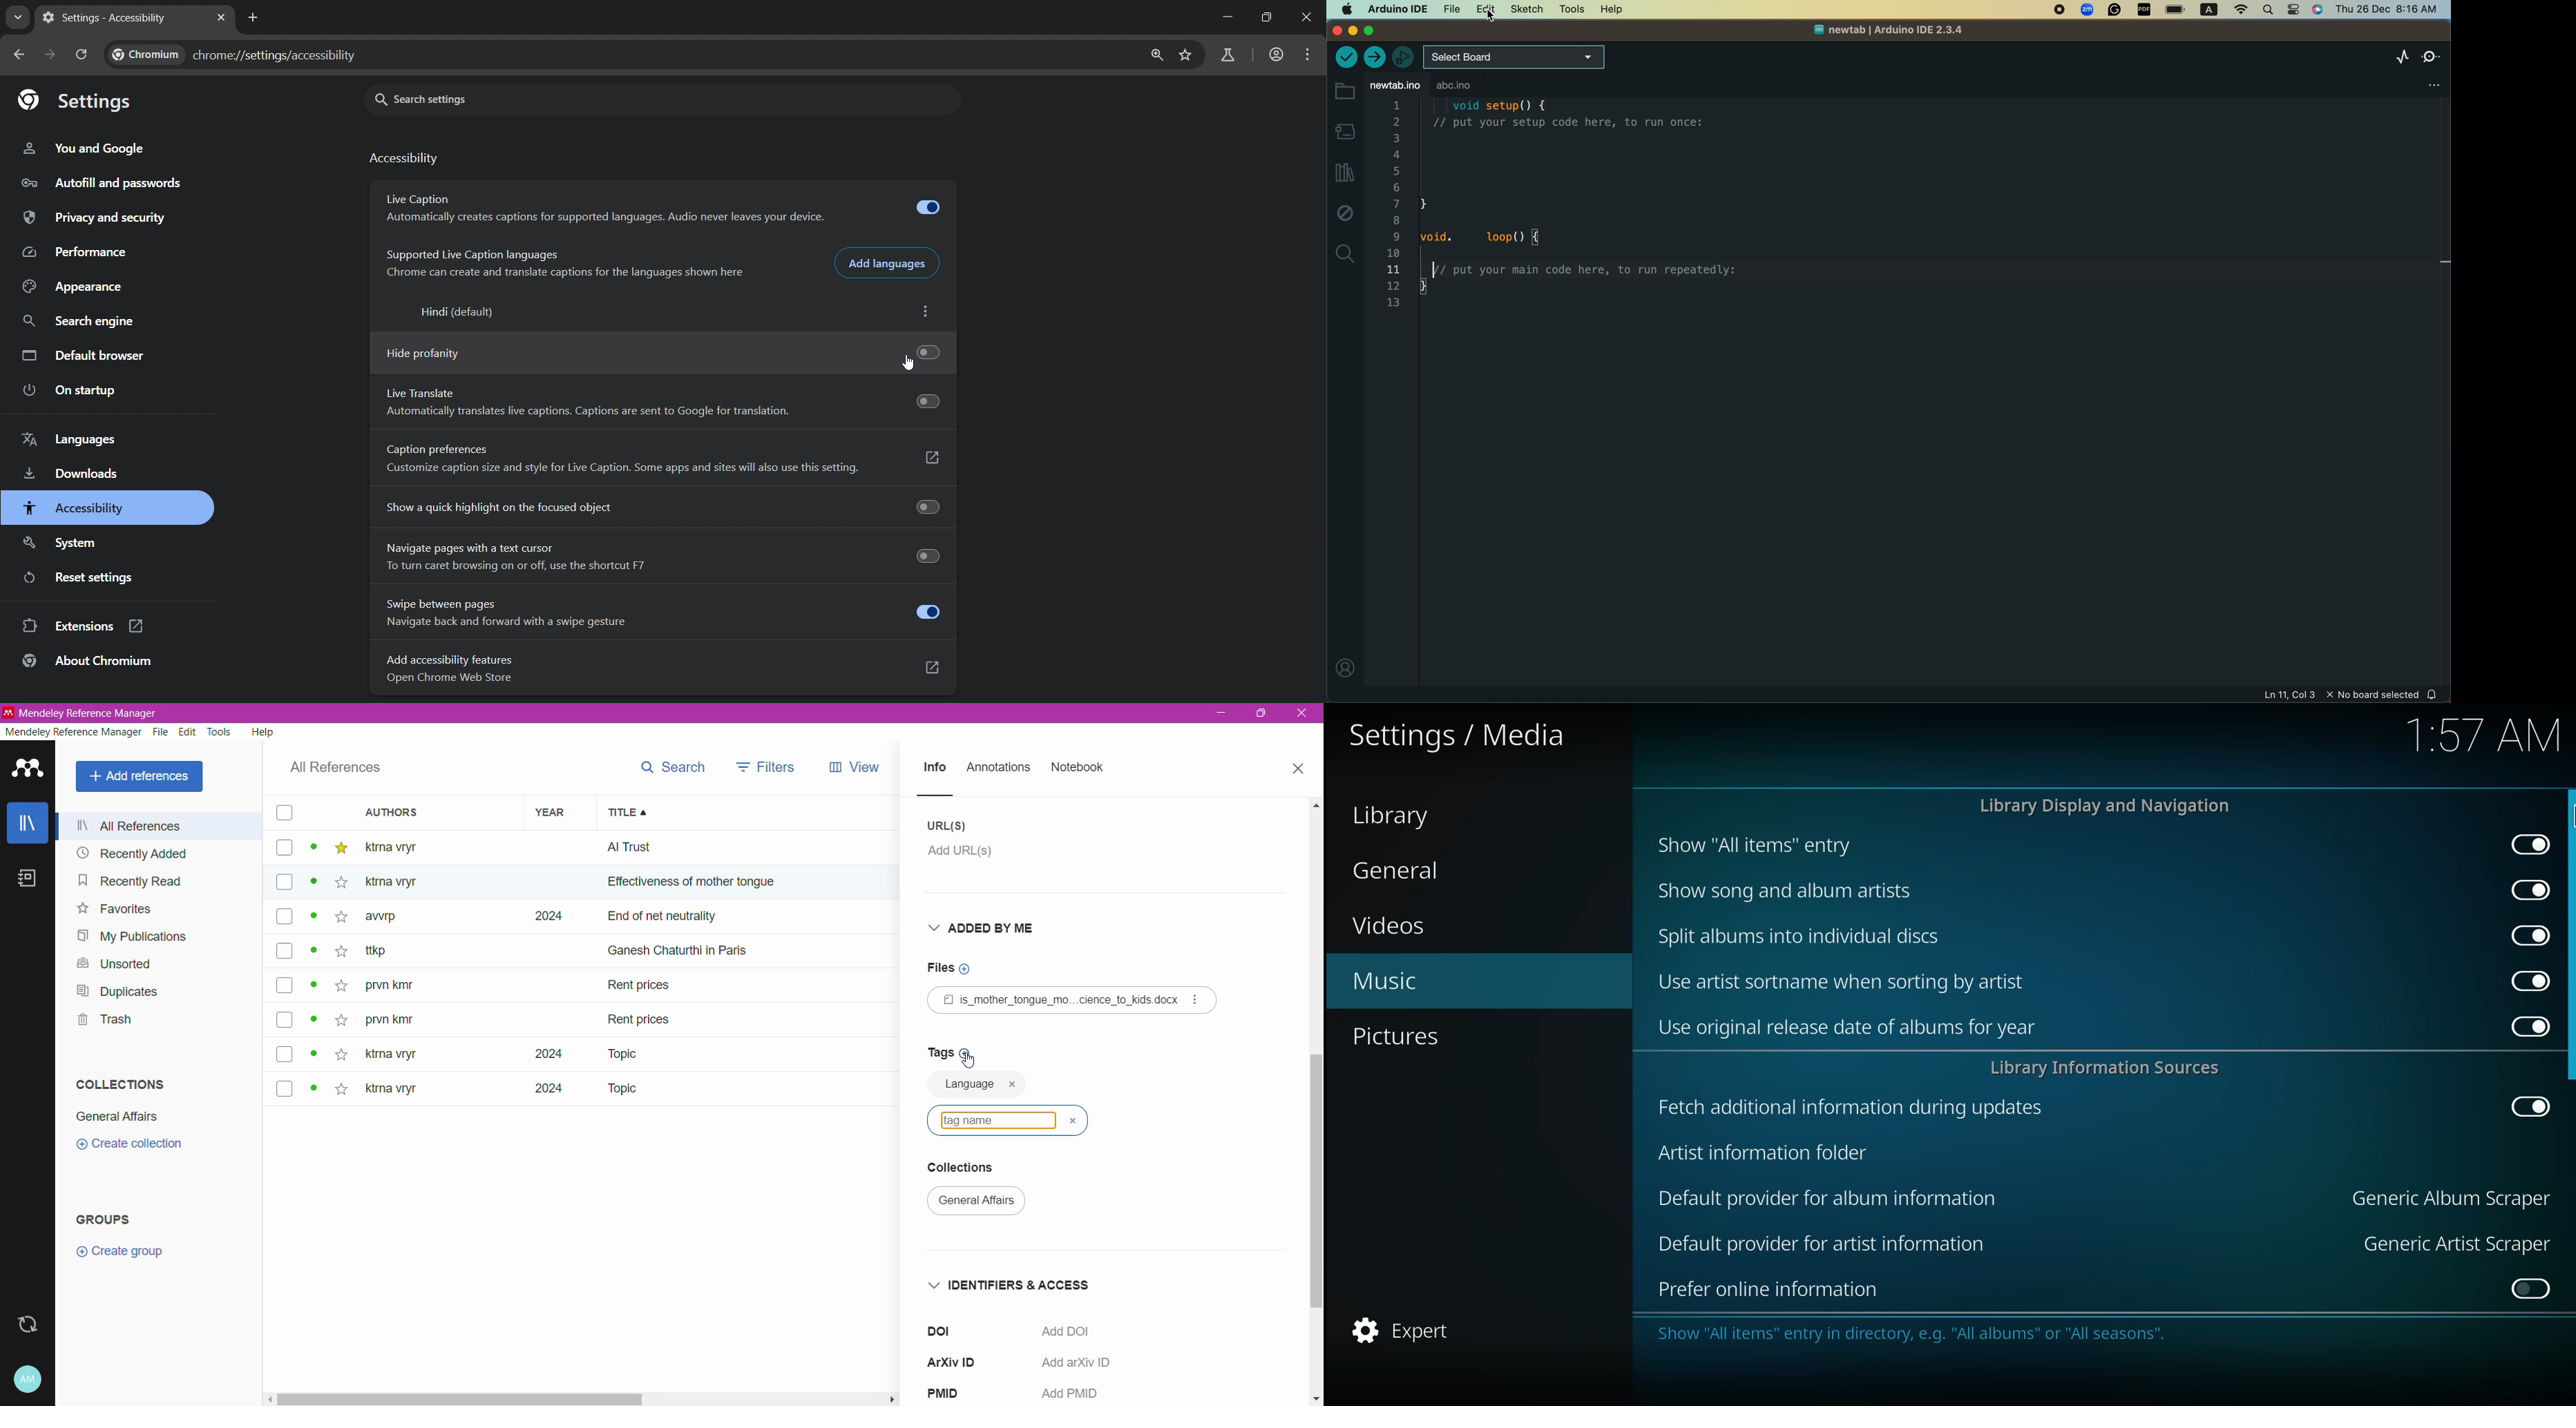 The width and height of the screenshot is (2576, 1428). I want to click on pictures, so click(1403, 1038).